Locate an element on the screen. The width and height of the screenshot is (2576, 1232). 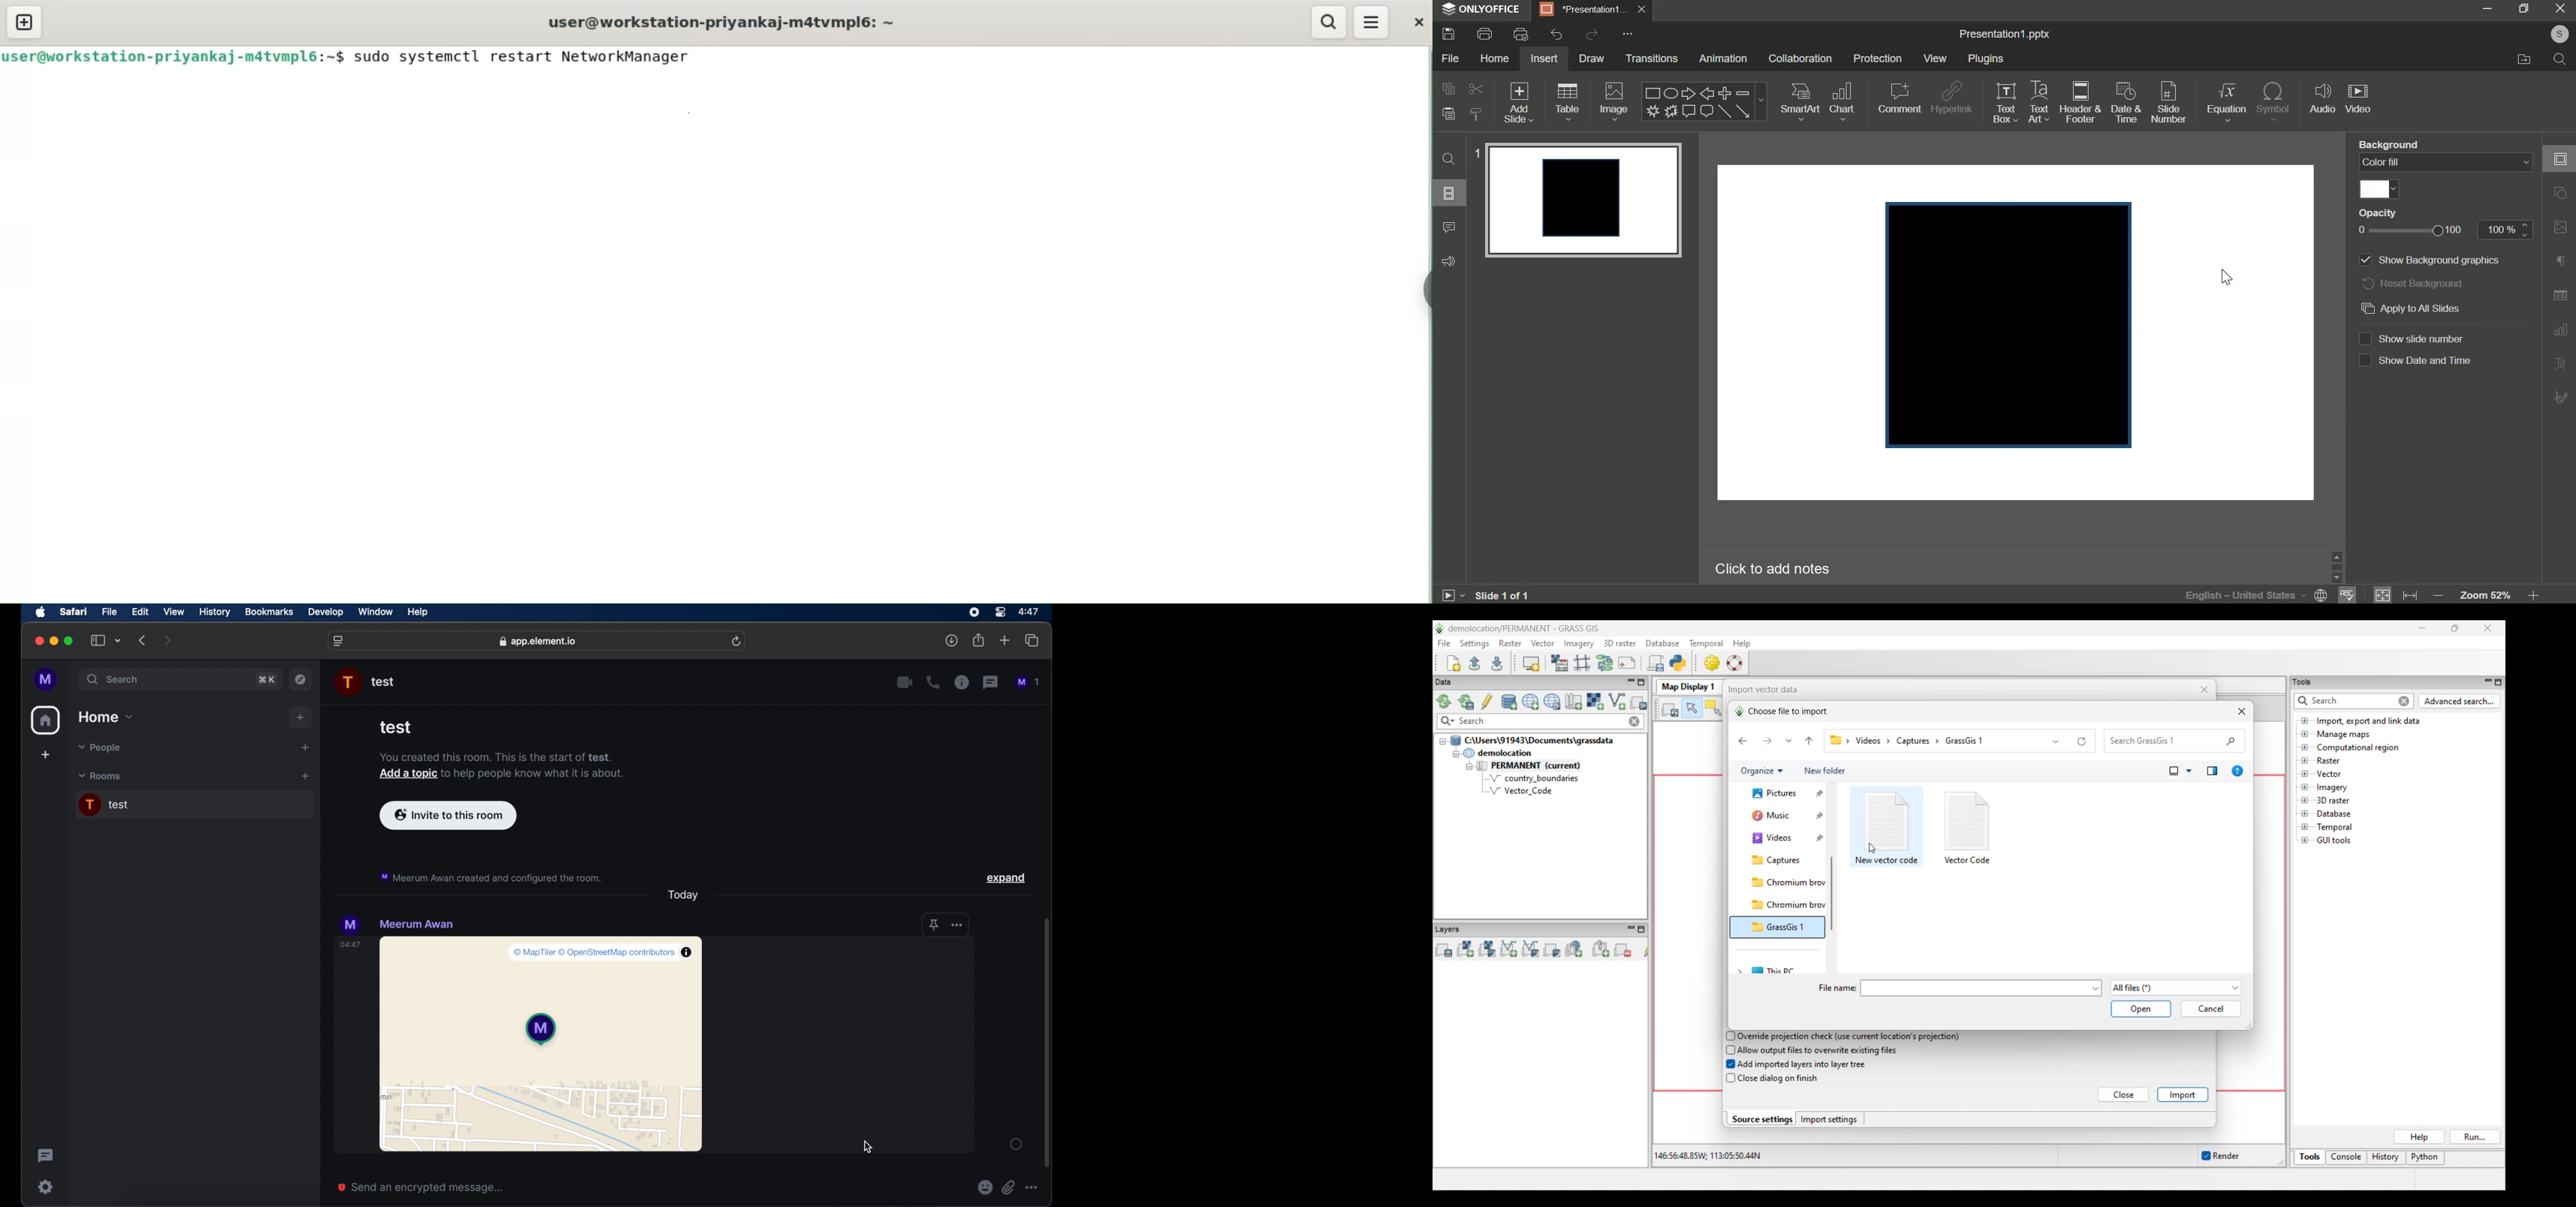
home dropdown is located at coordinates (107, 717).